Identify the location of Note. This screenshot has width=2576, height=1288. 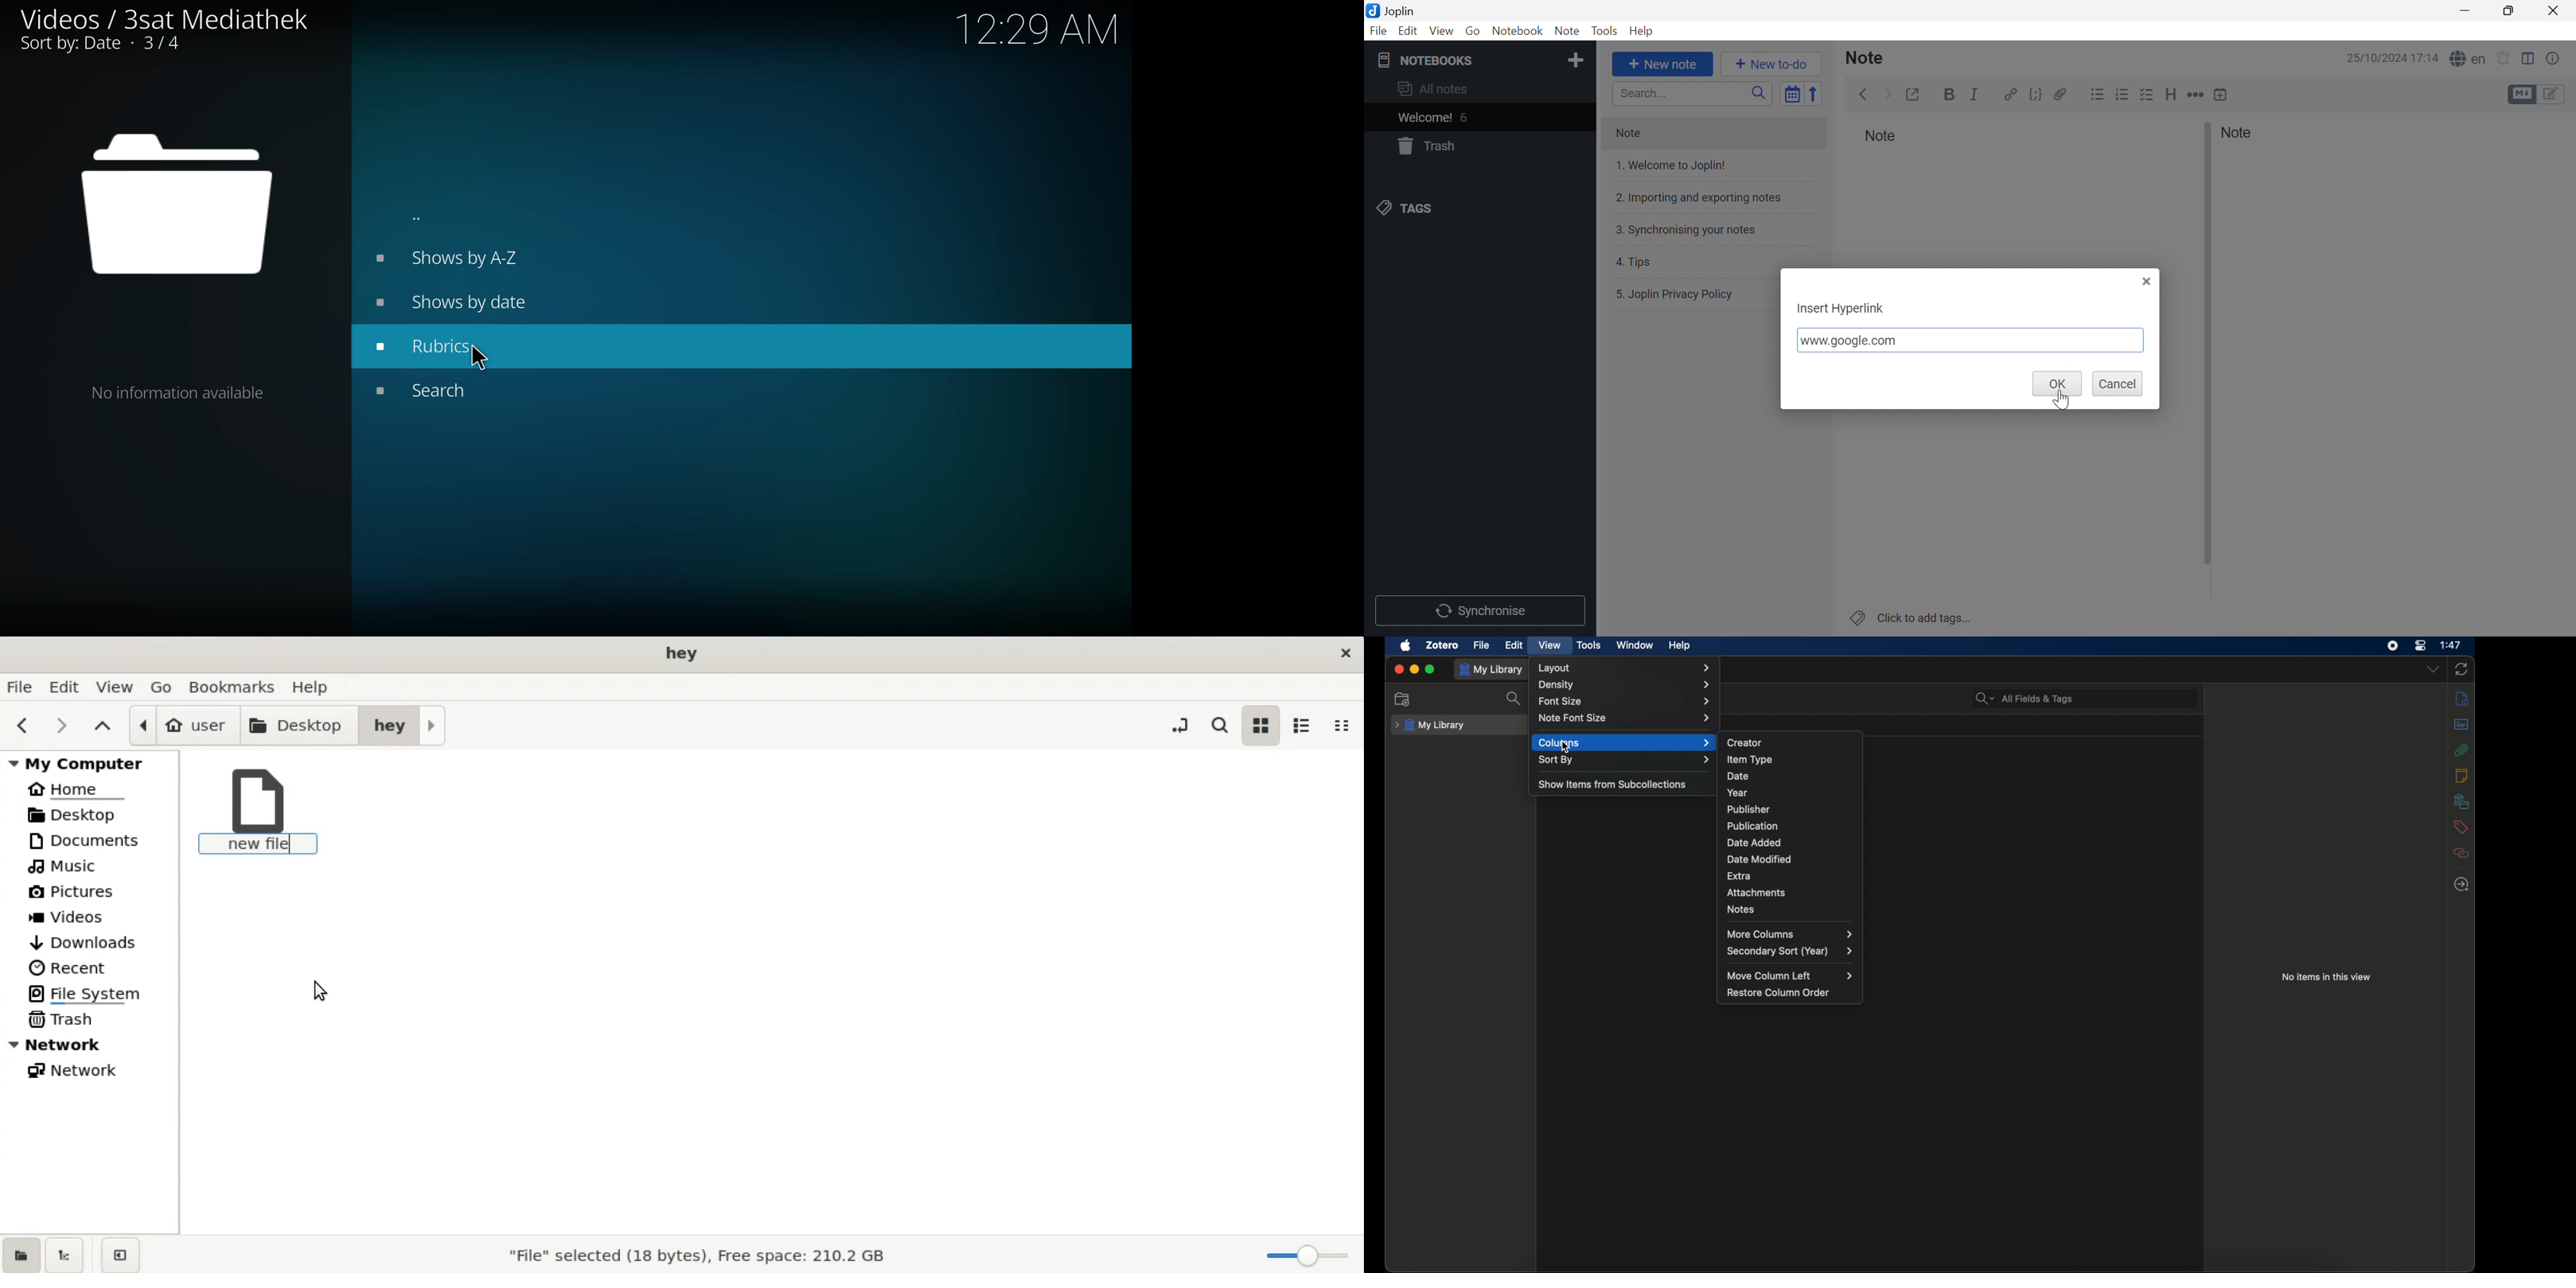
(2241, 133).